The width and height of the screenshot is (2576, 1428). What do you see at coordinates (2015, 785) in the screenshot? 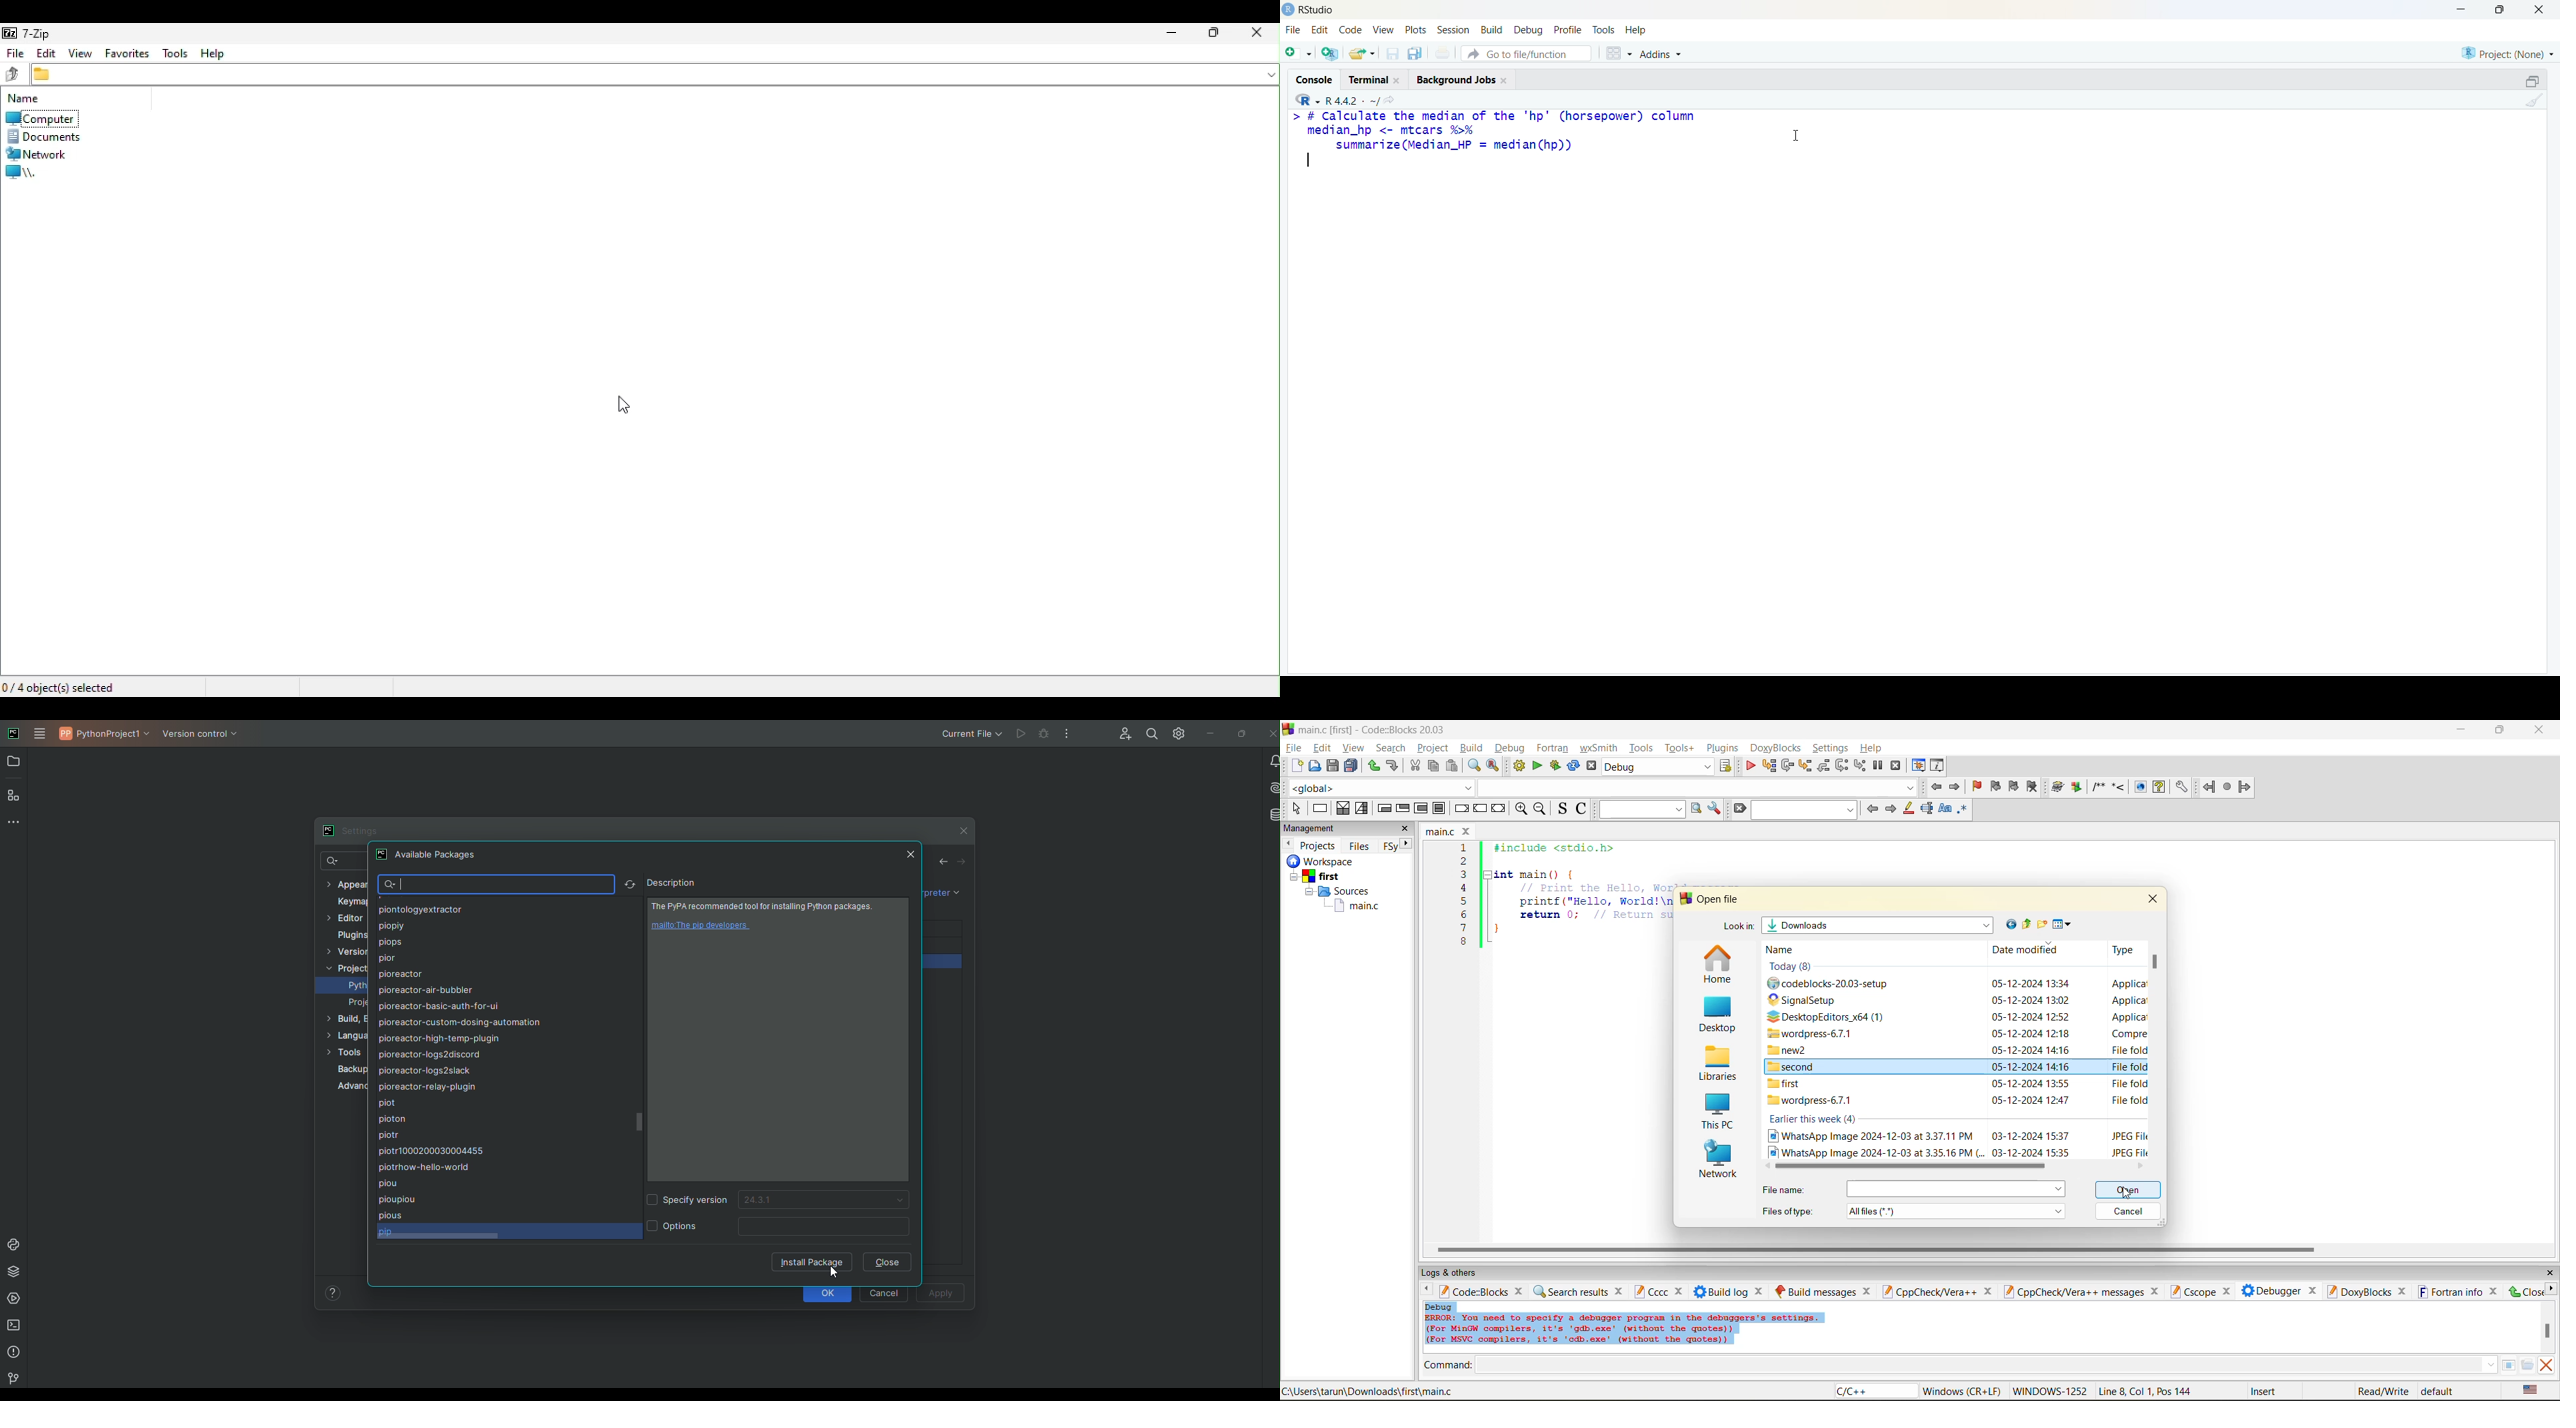
I see `next bookmark` at bounding box center [2015, 785].